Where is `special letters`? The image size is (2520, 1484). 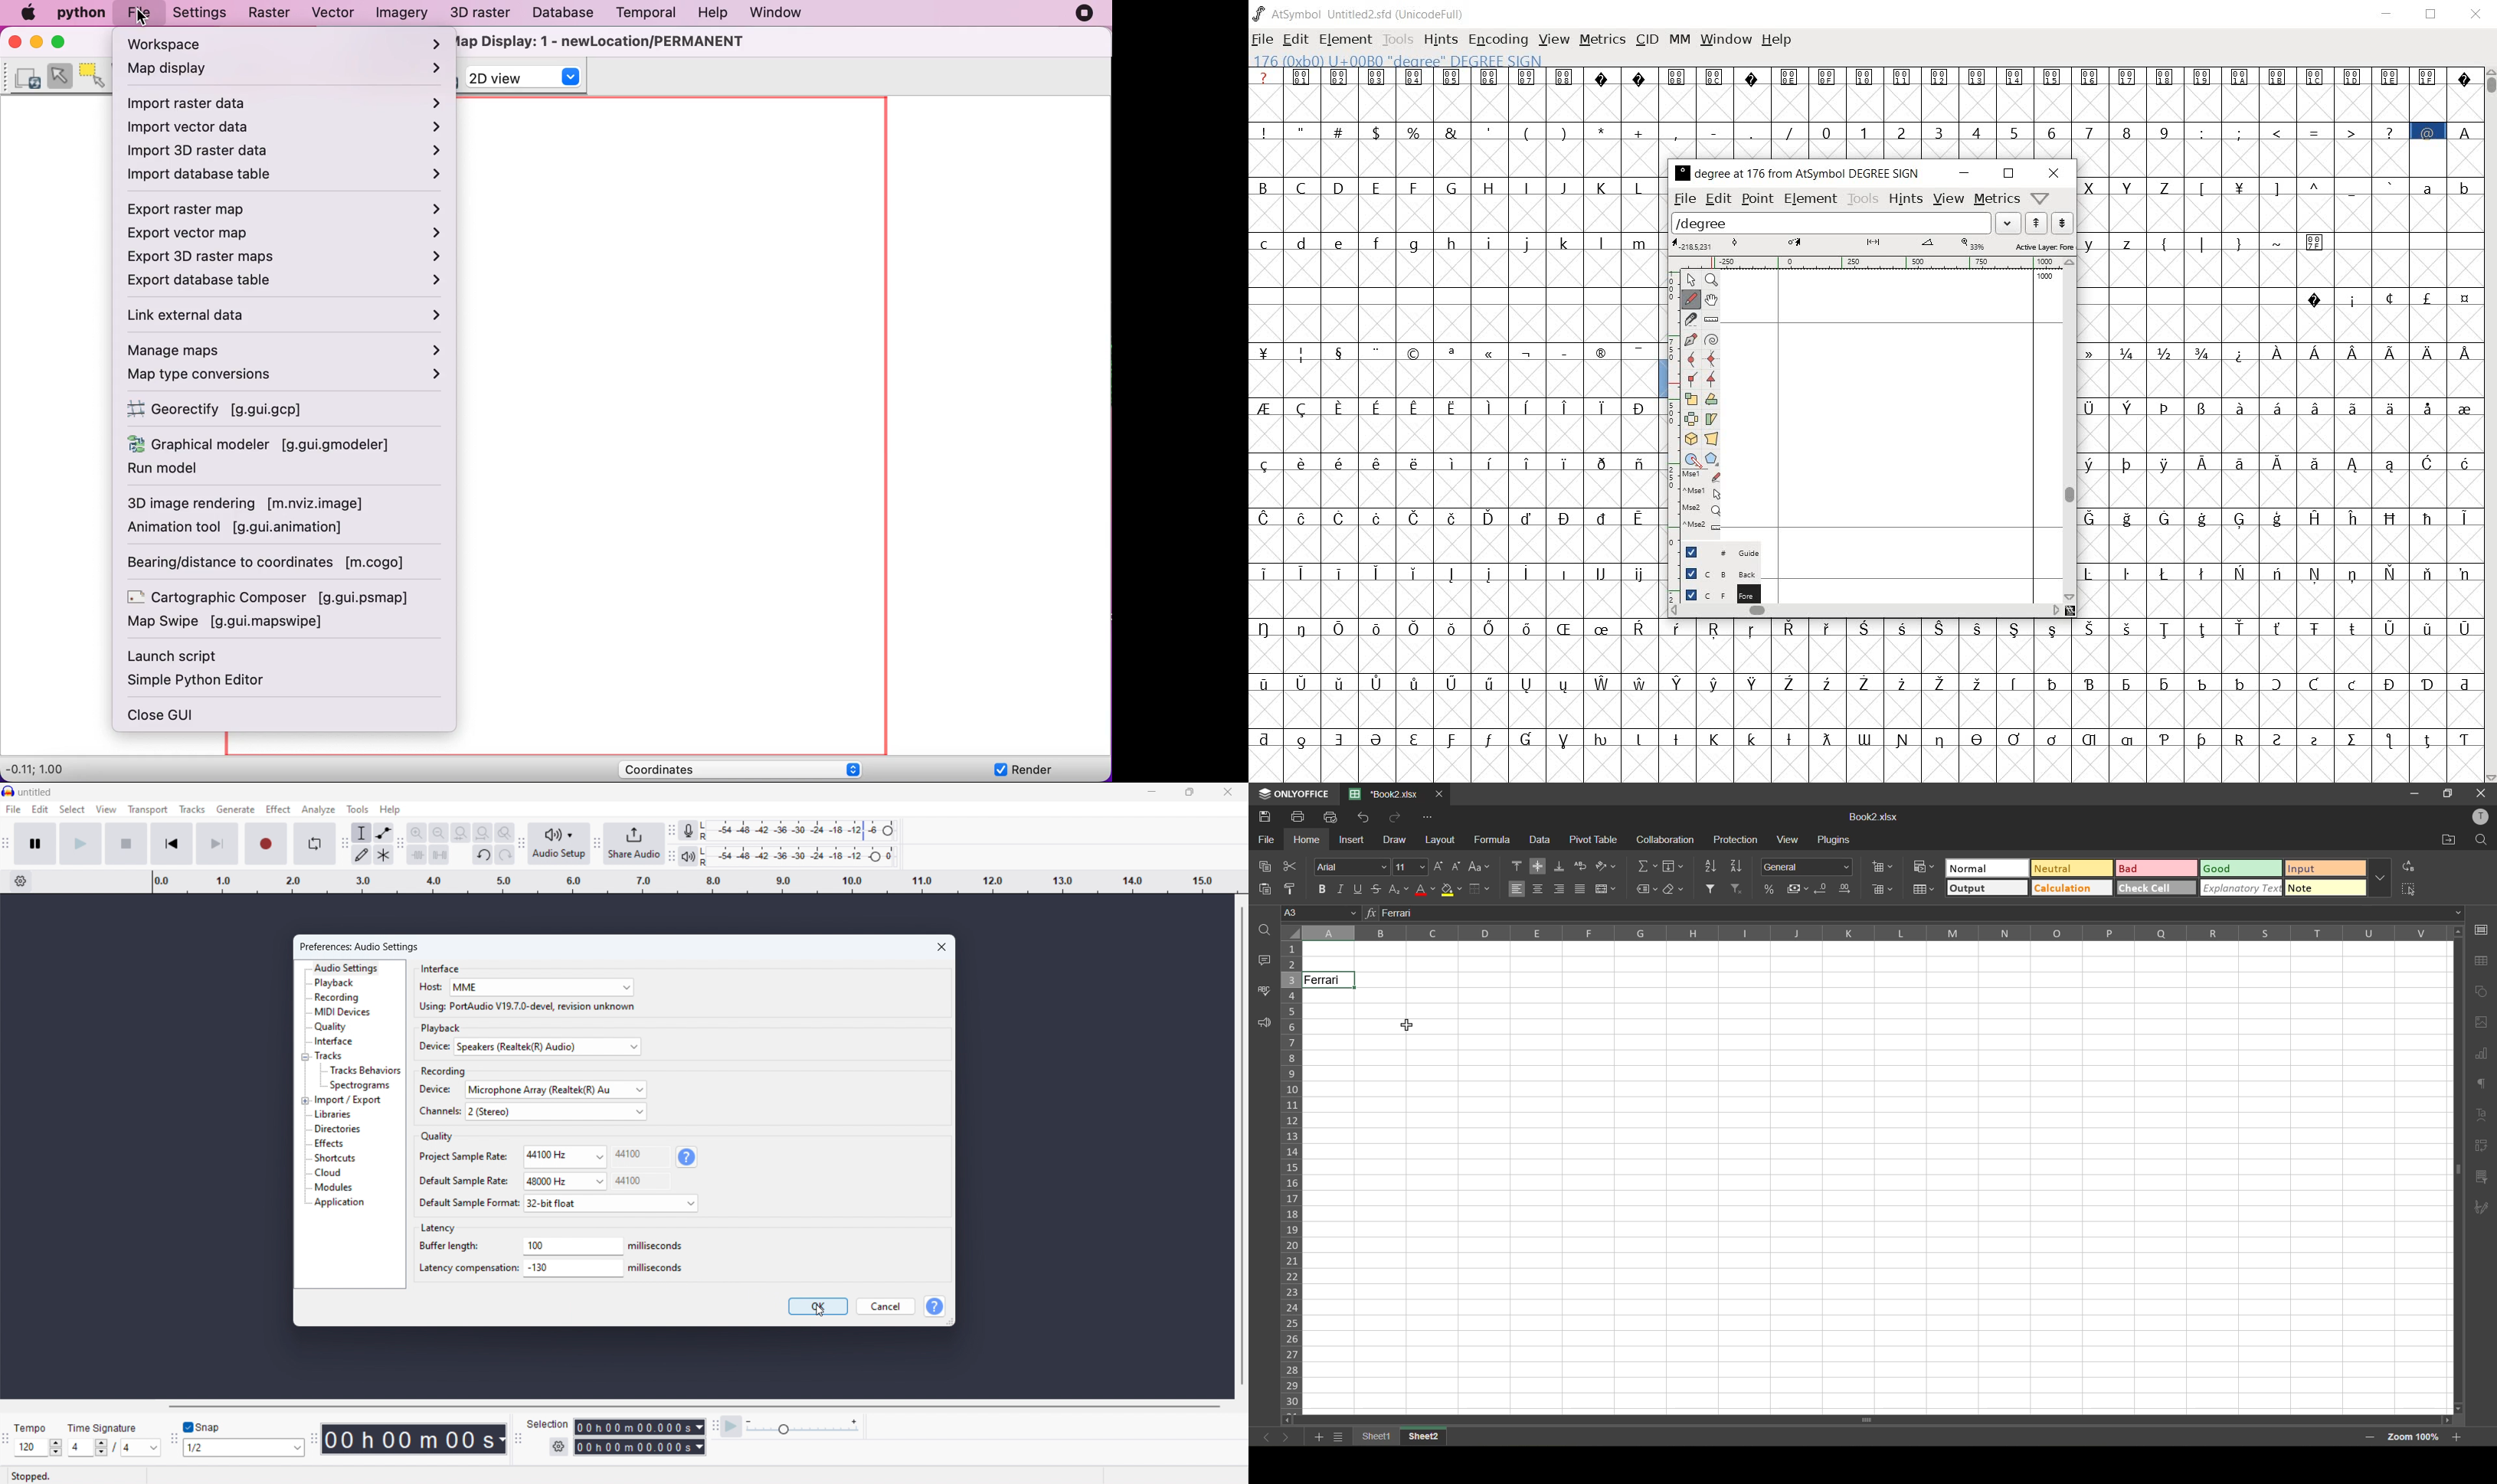 special letters is located at coordinates (2279, 570).